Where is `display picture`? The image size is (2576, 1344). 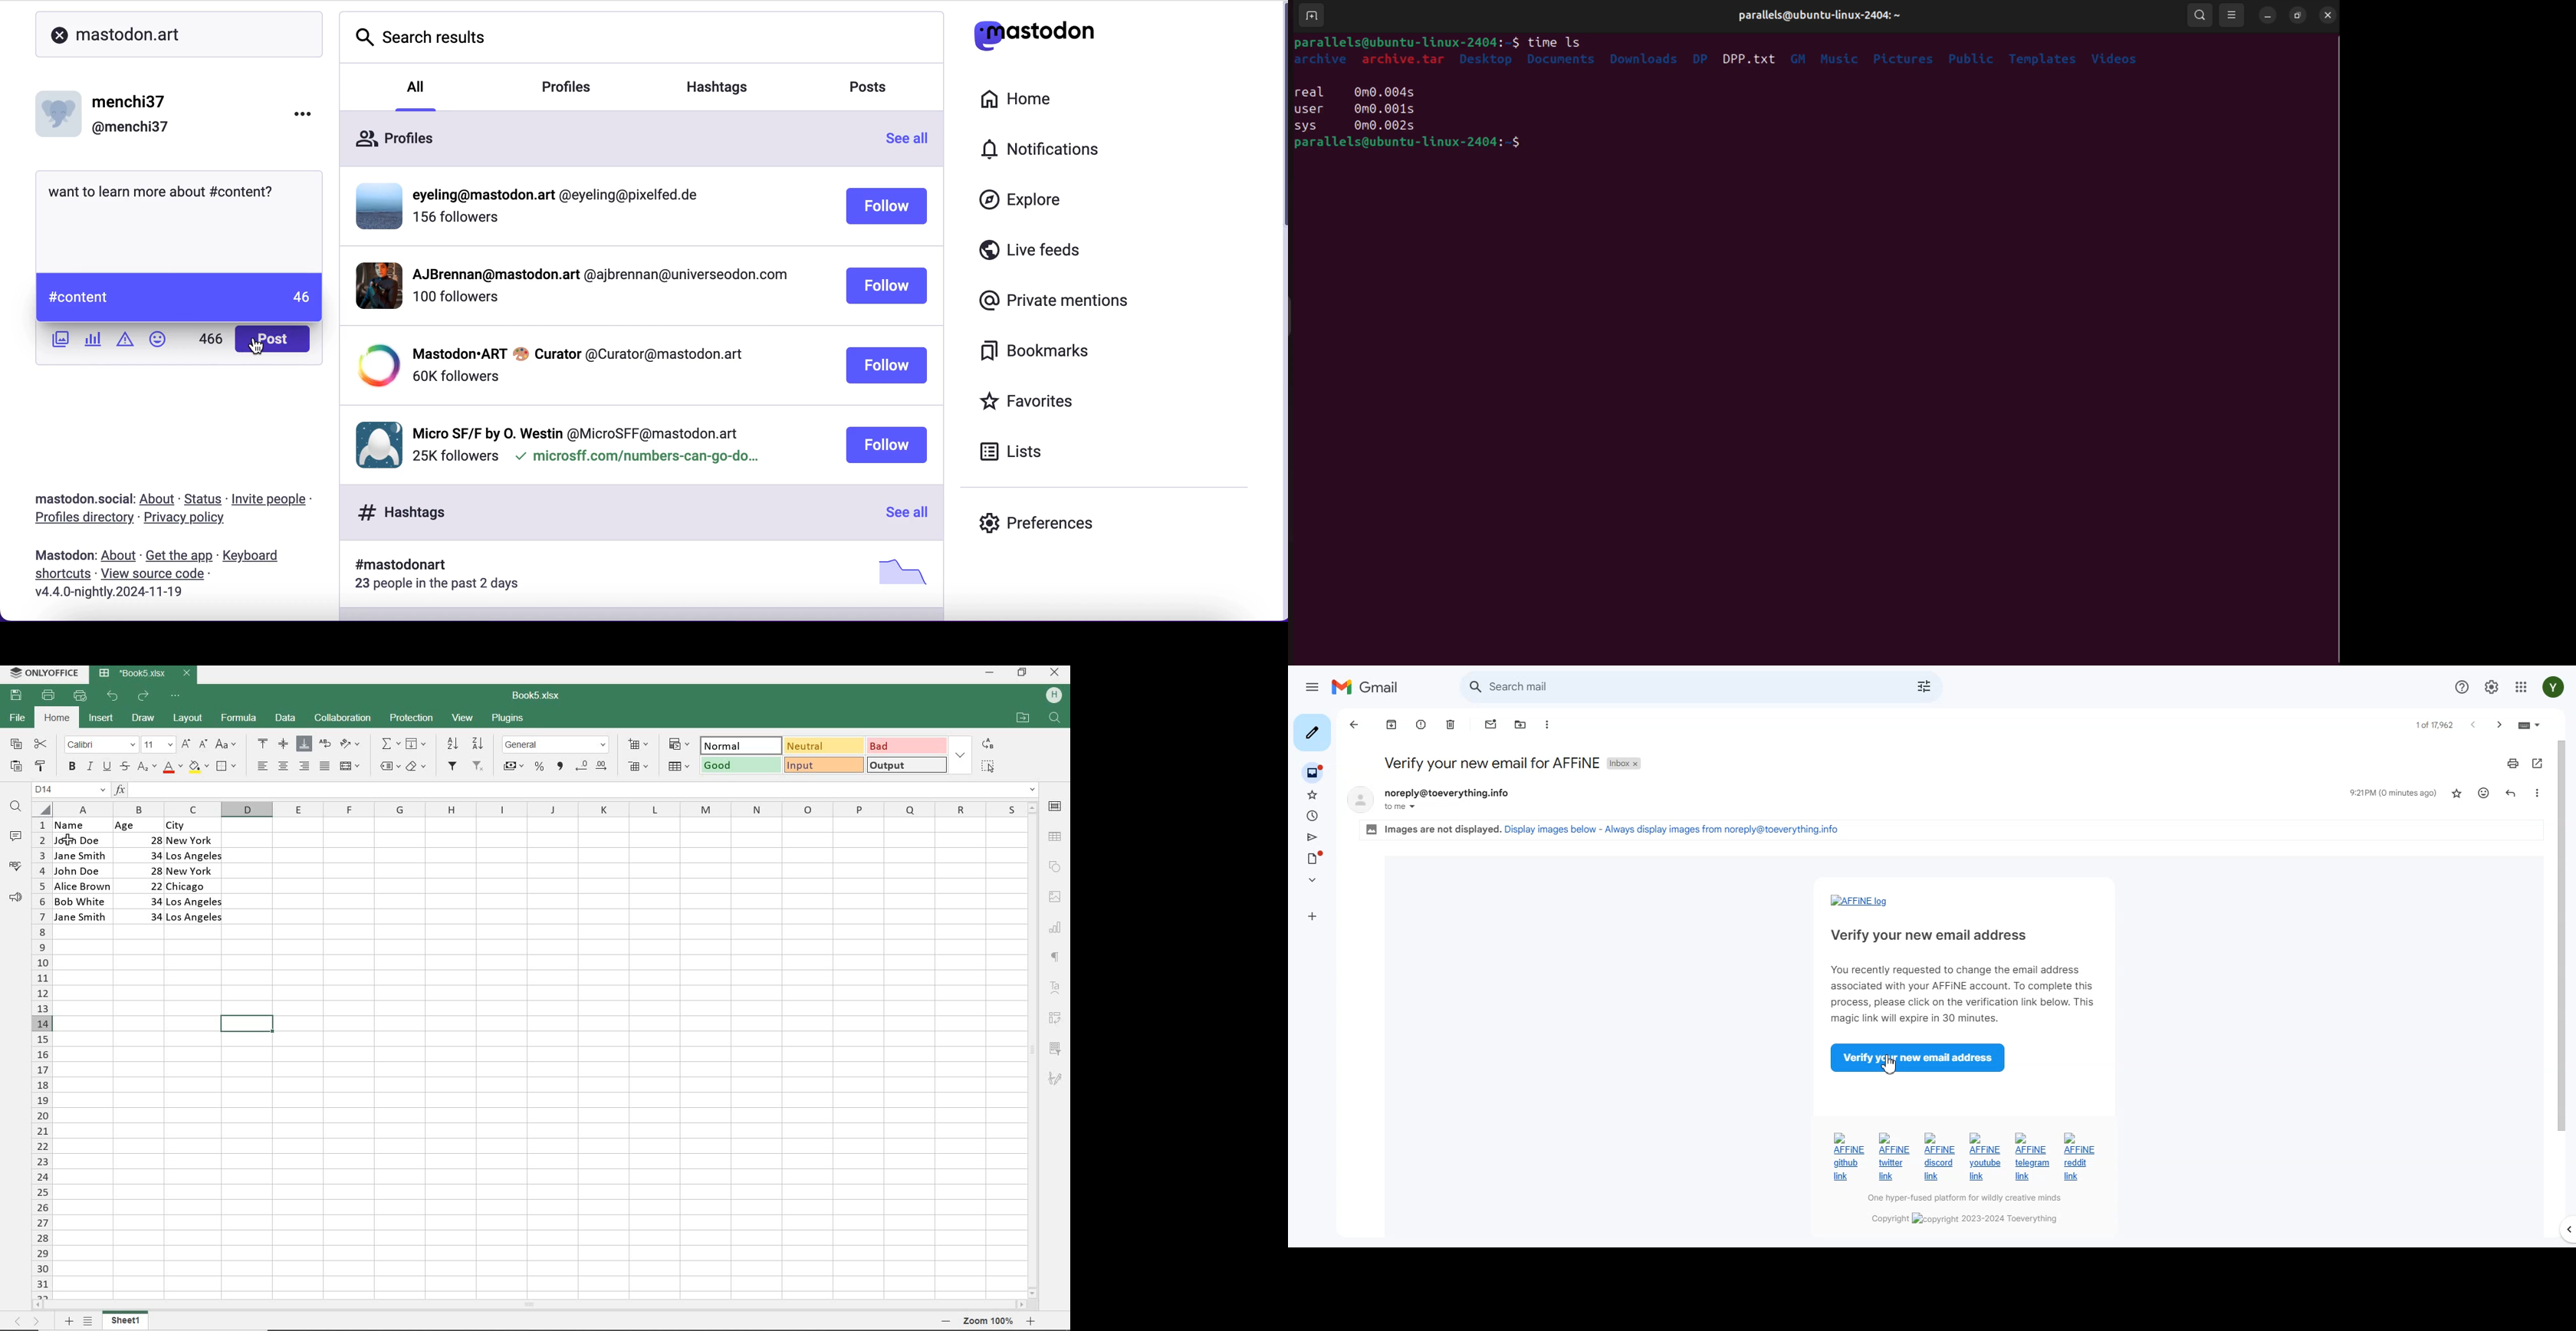 display picture is located at coordinates (375, 366).